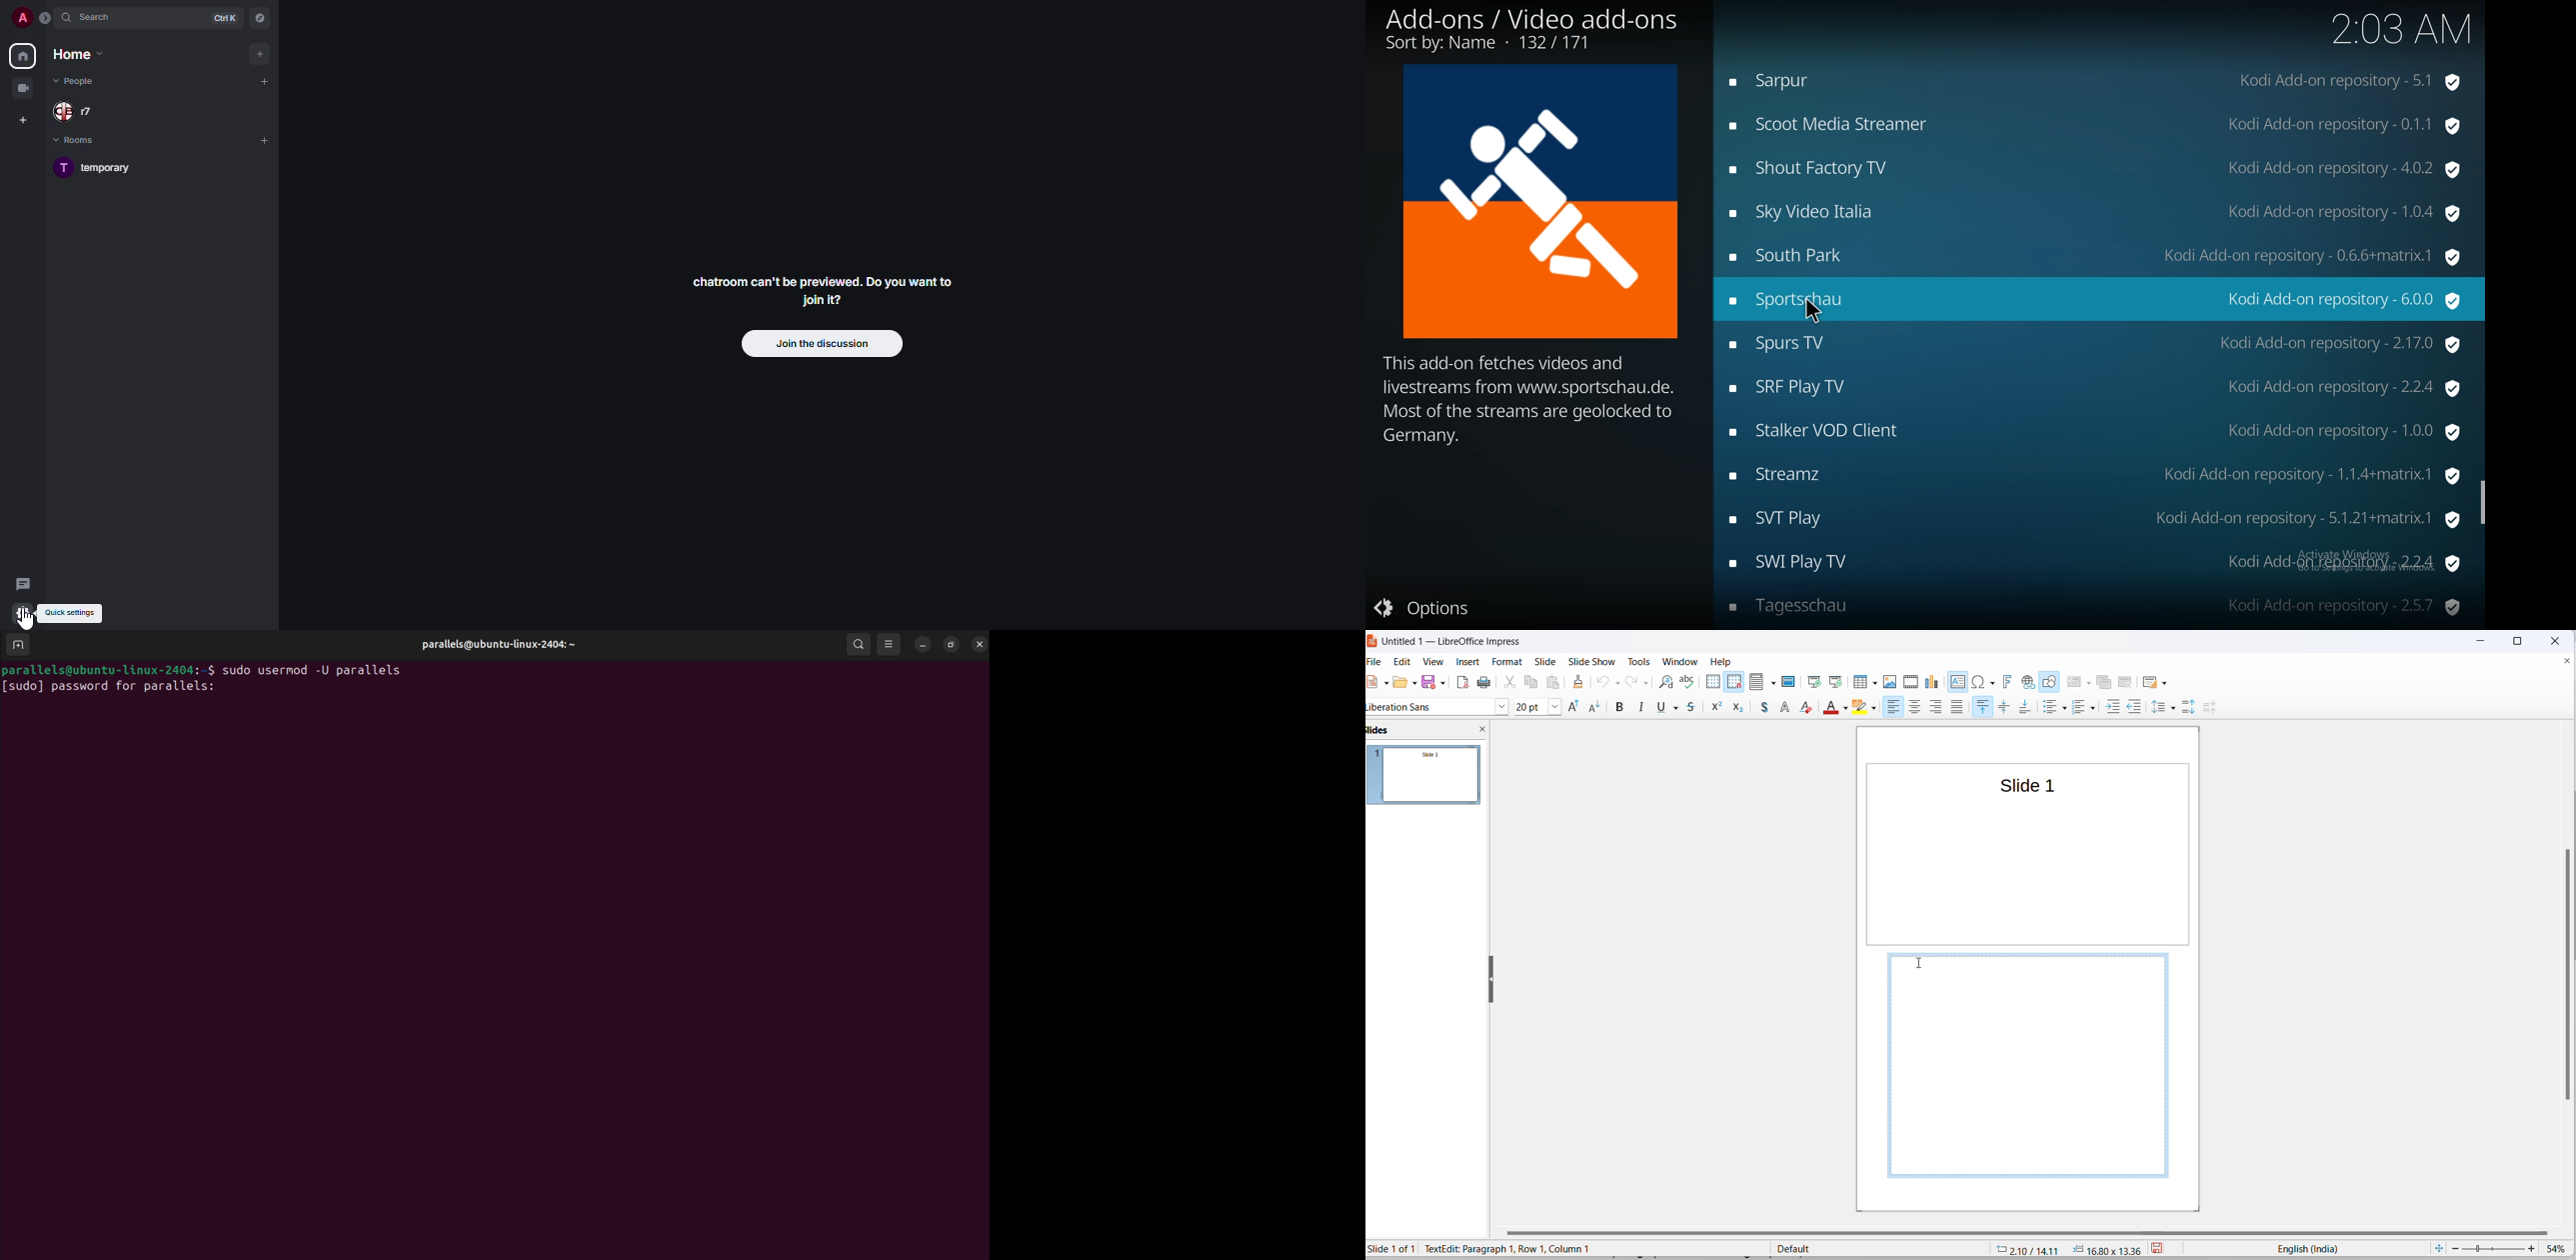  I want to click on add, so click(268, 140).